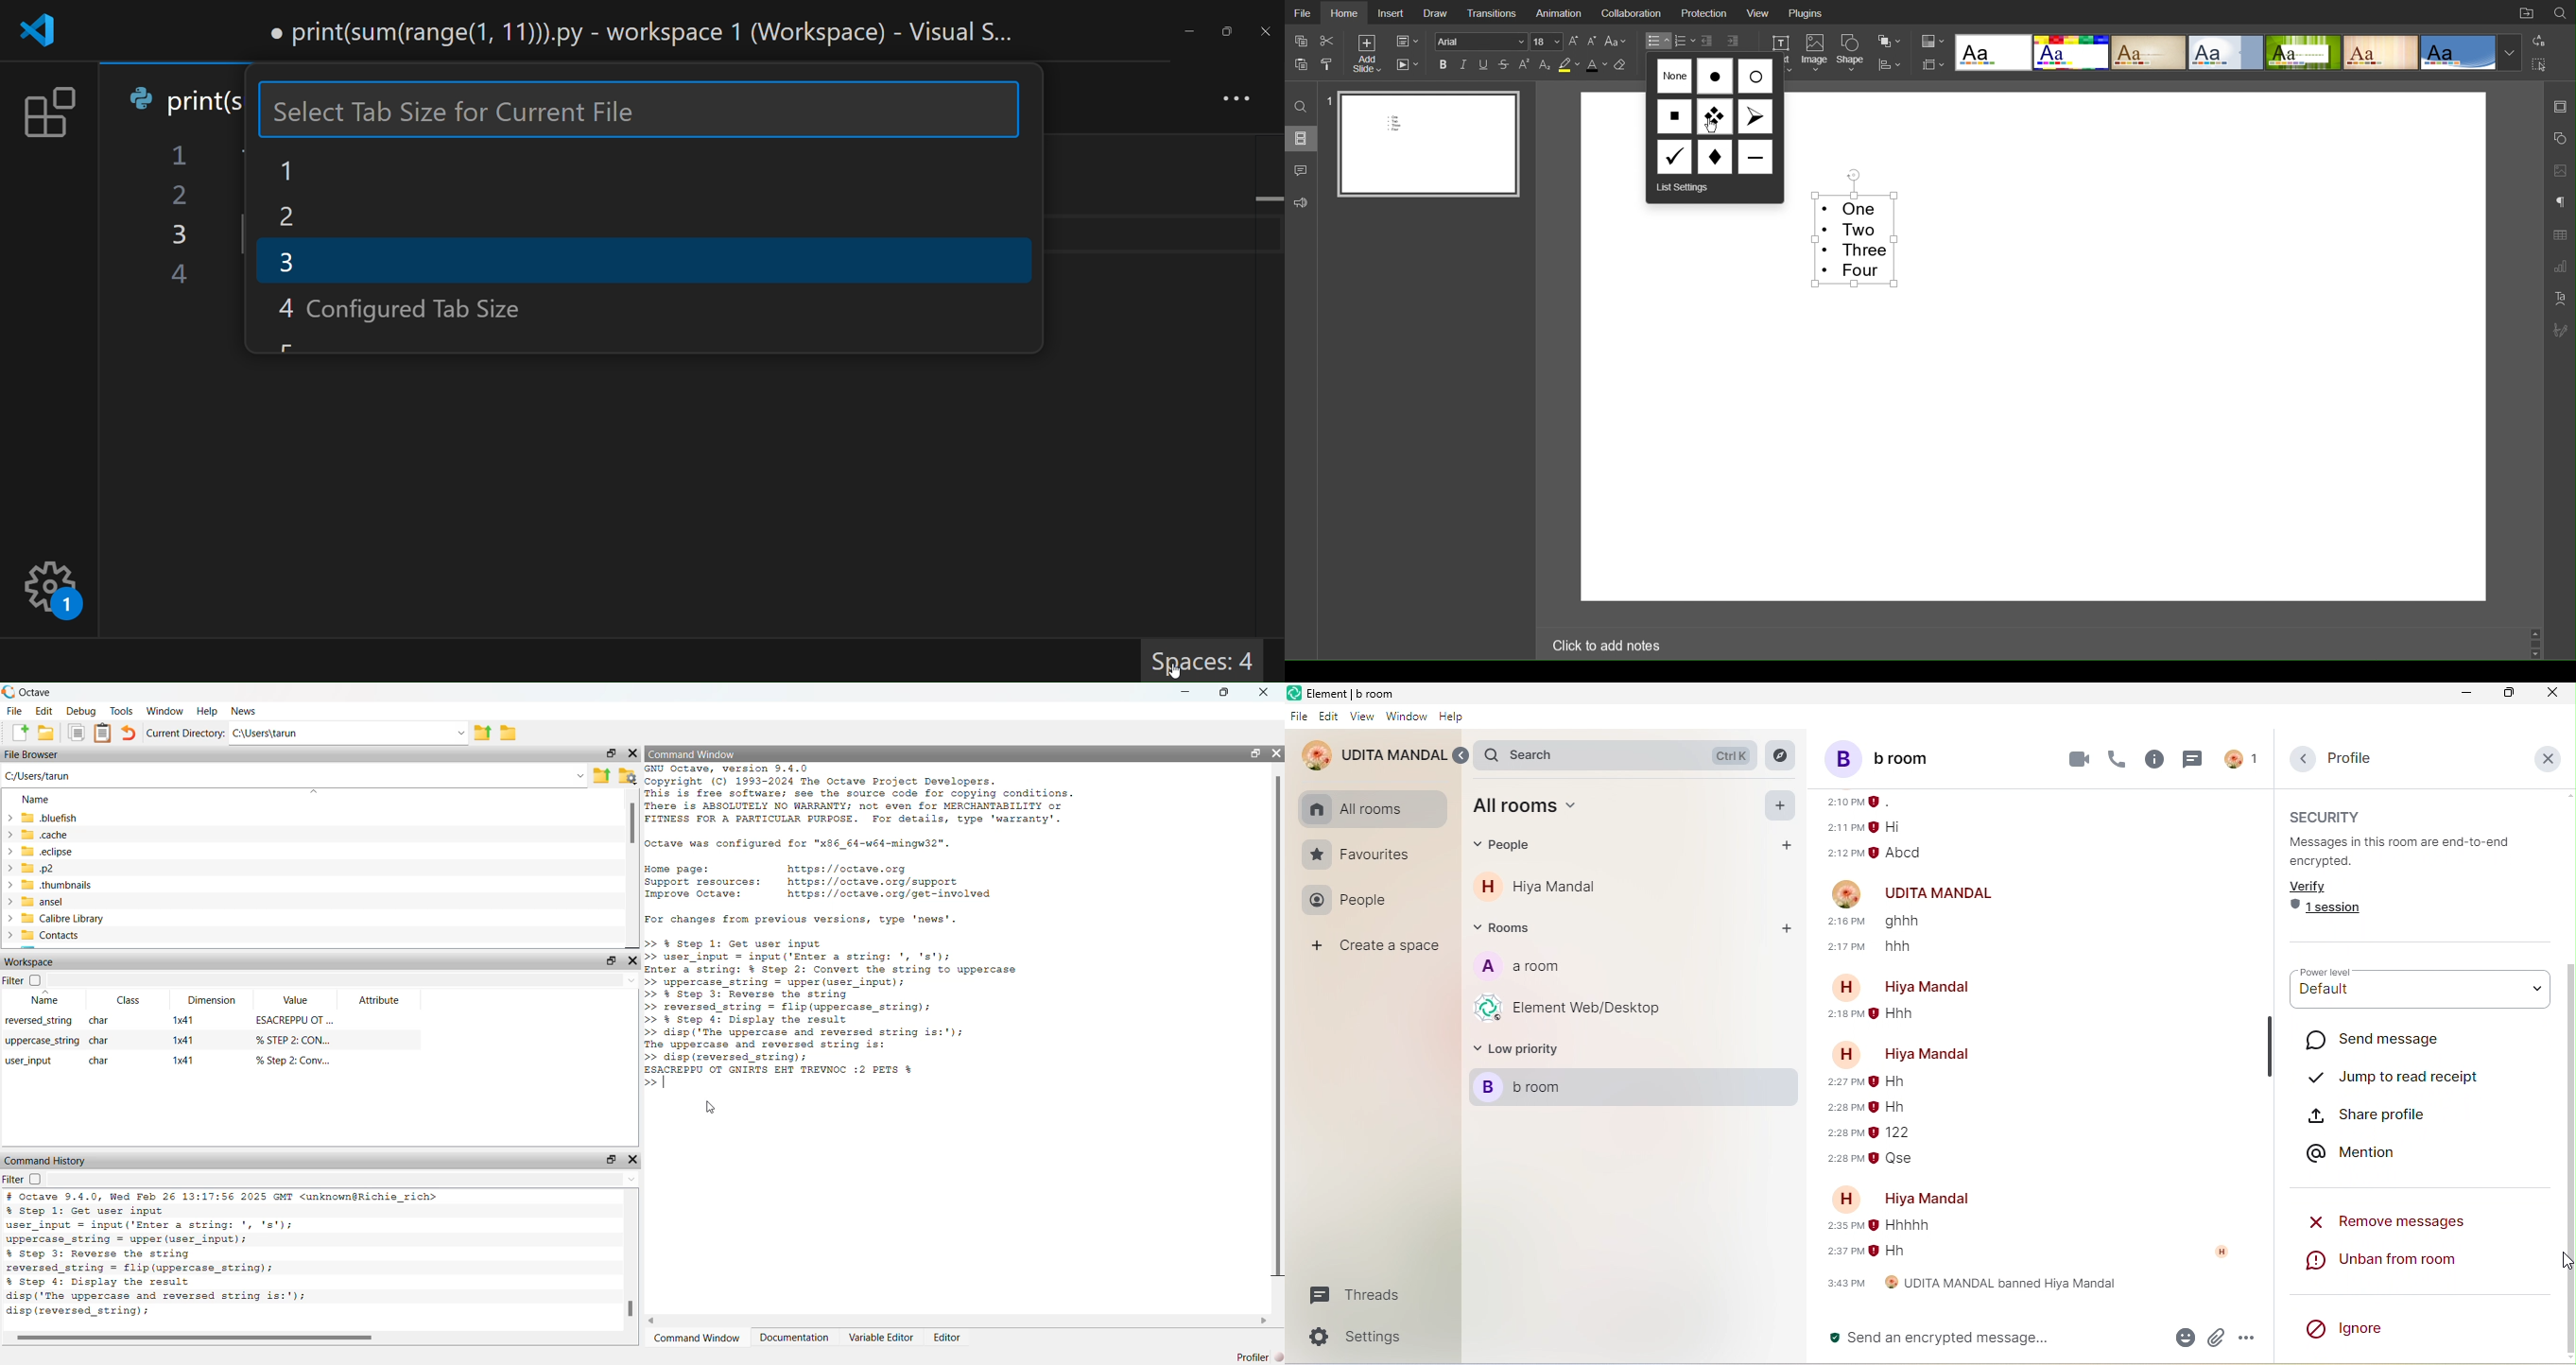 This screenshot has height=1372, width=2576. I want to click on Search, so click(2561, 12).